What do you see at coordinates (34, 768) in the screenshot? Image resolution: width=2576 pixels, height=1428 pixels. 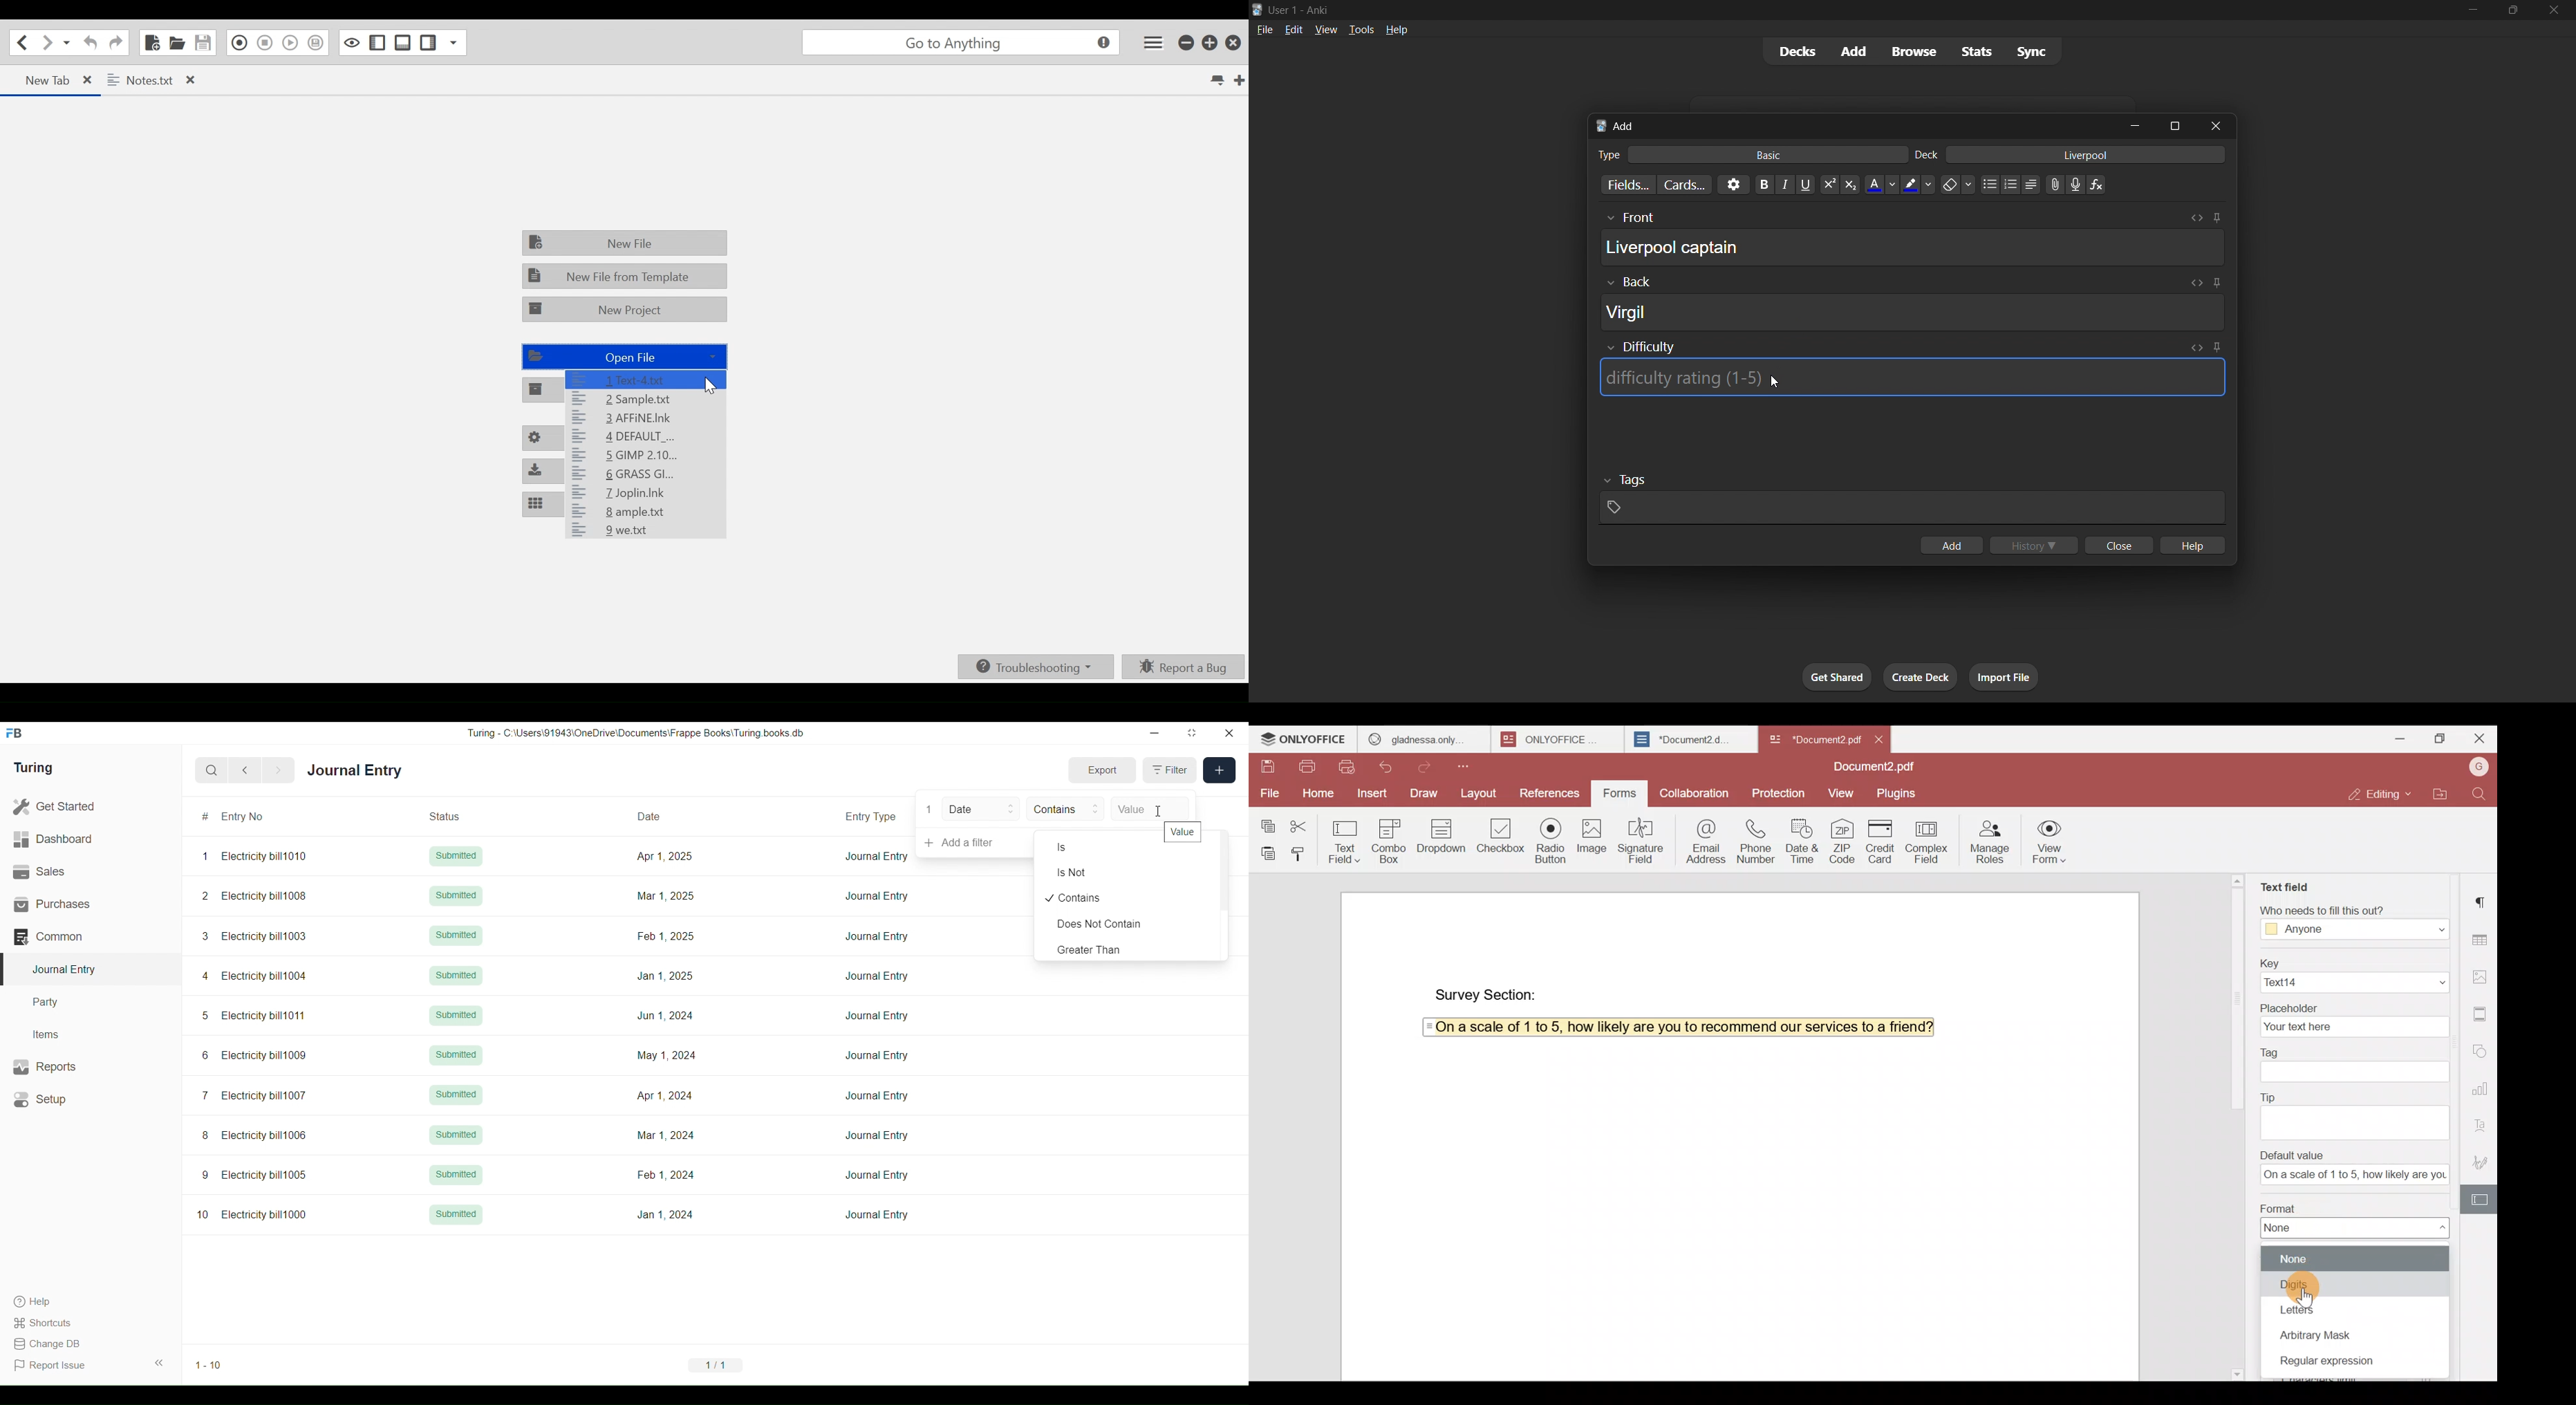 I see `Turing` at bounding box center [34, 768].